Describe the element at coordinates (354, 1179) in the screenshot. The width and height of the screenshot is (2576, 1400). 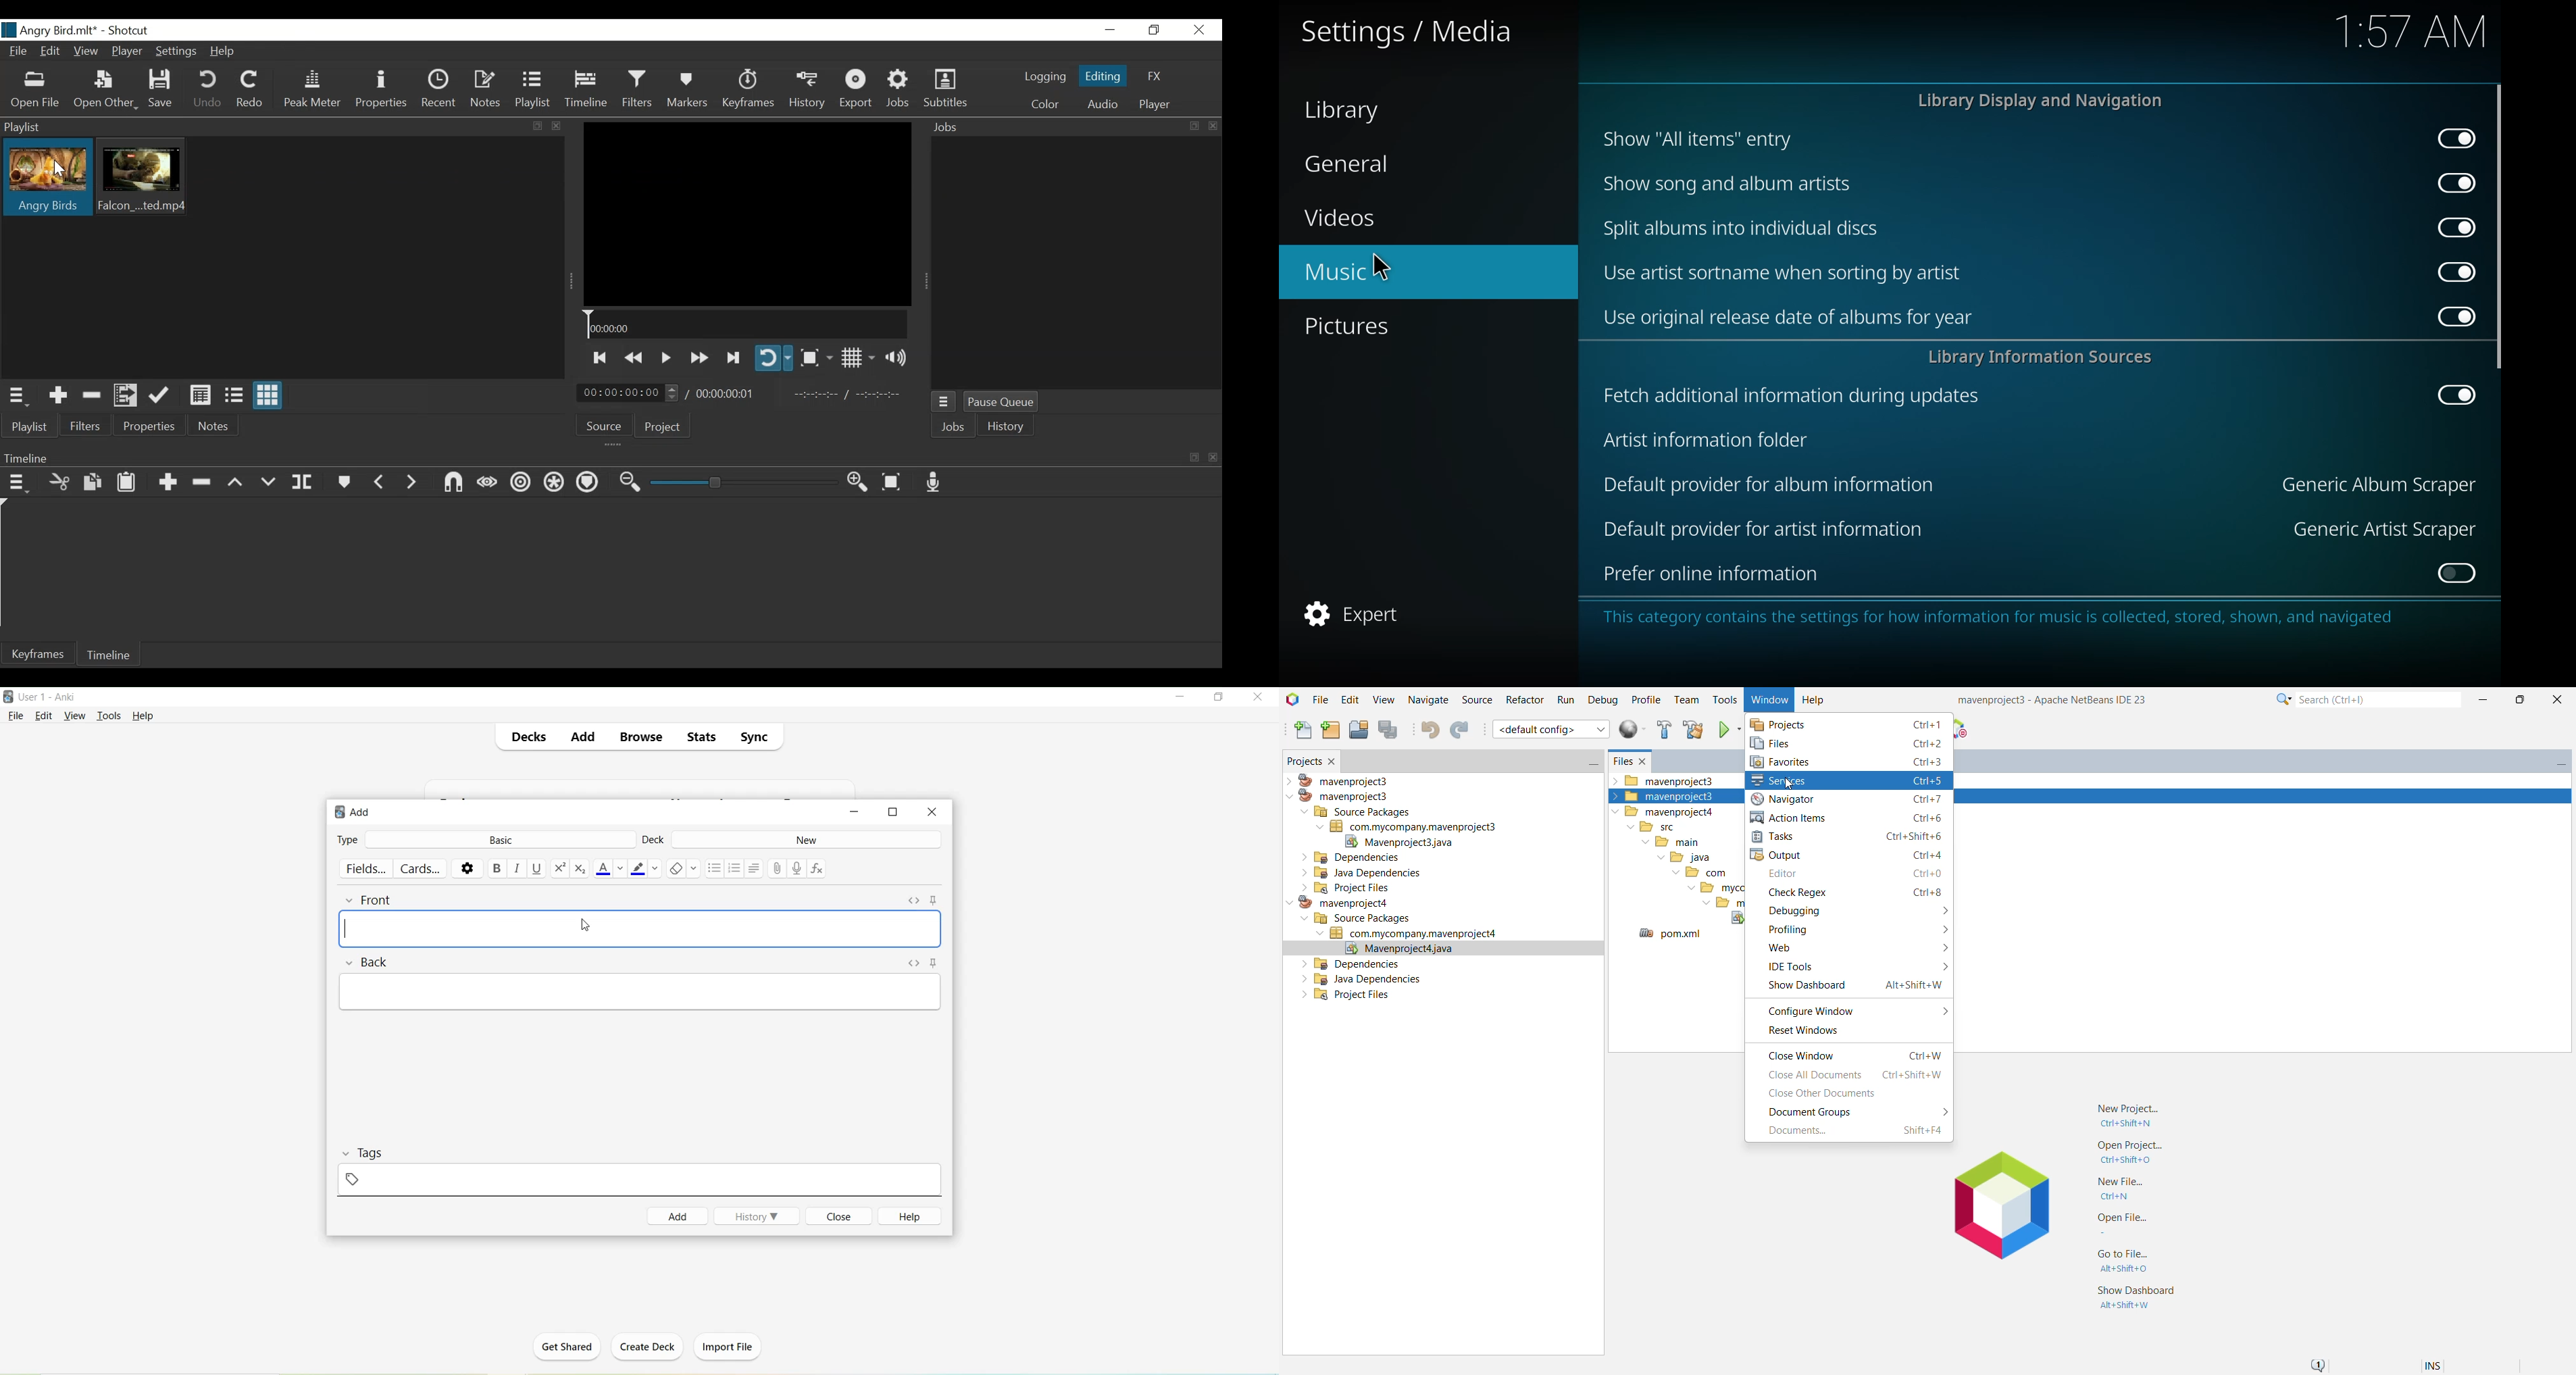
I see `Add Tag` at that location.